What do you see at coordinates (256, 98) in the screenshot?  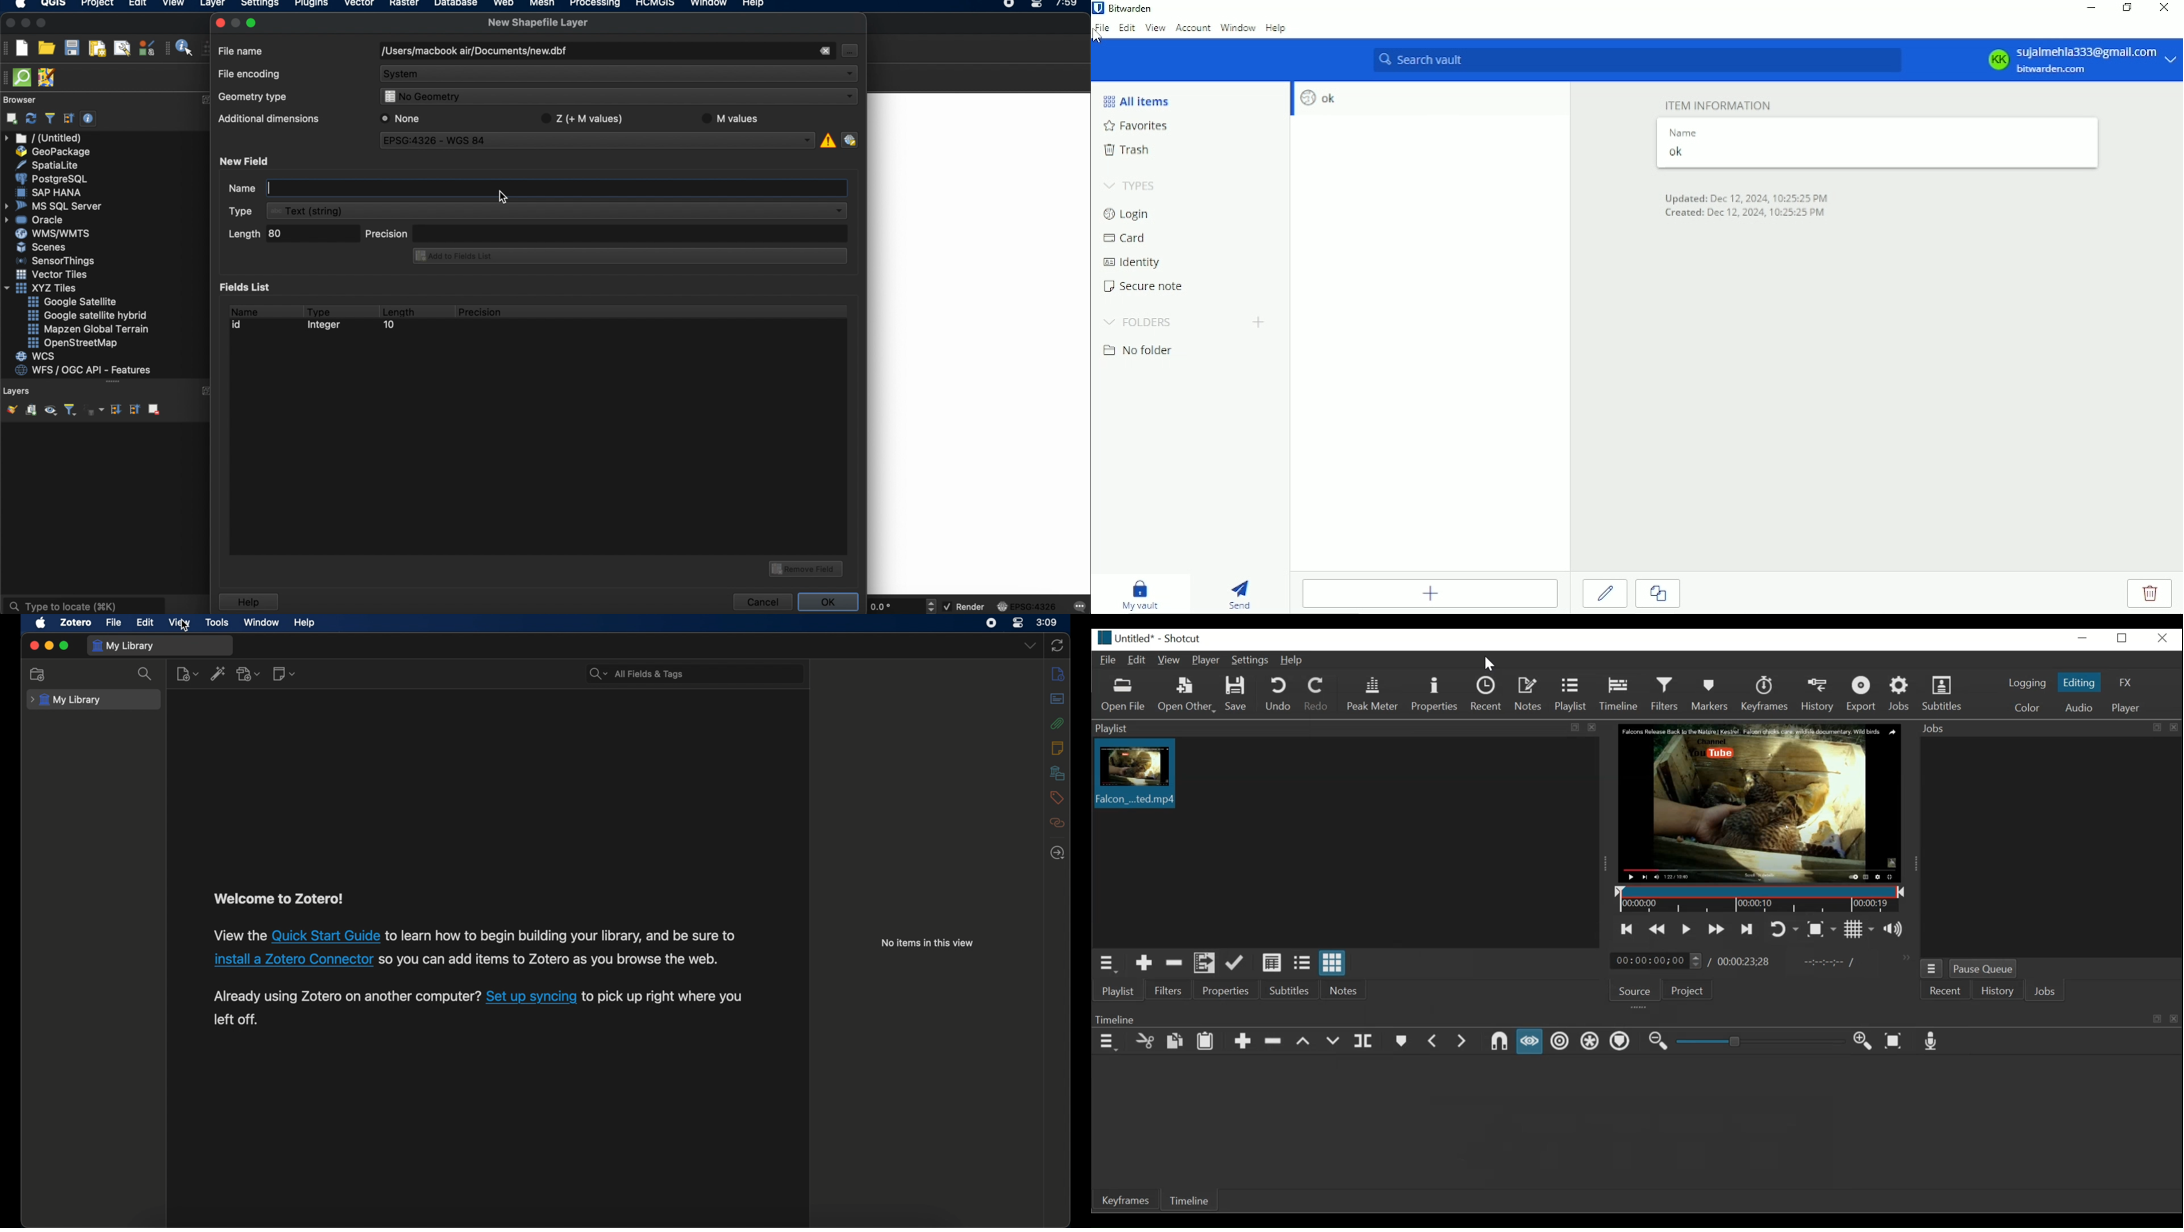 I see `Geometry type` at bounding box center [256, 98].